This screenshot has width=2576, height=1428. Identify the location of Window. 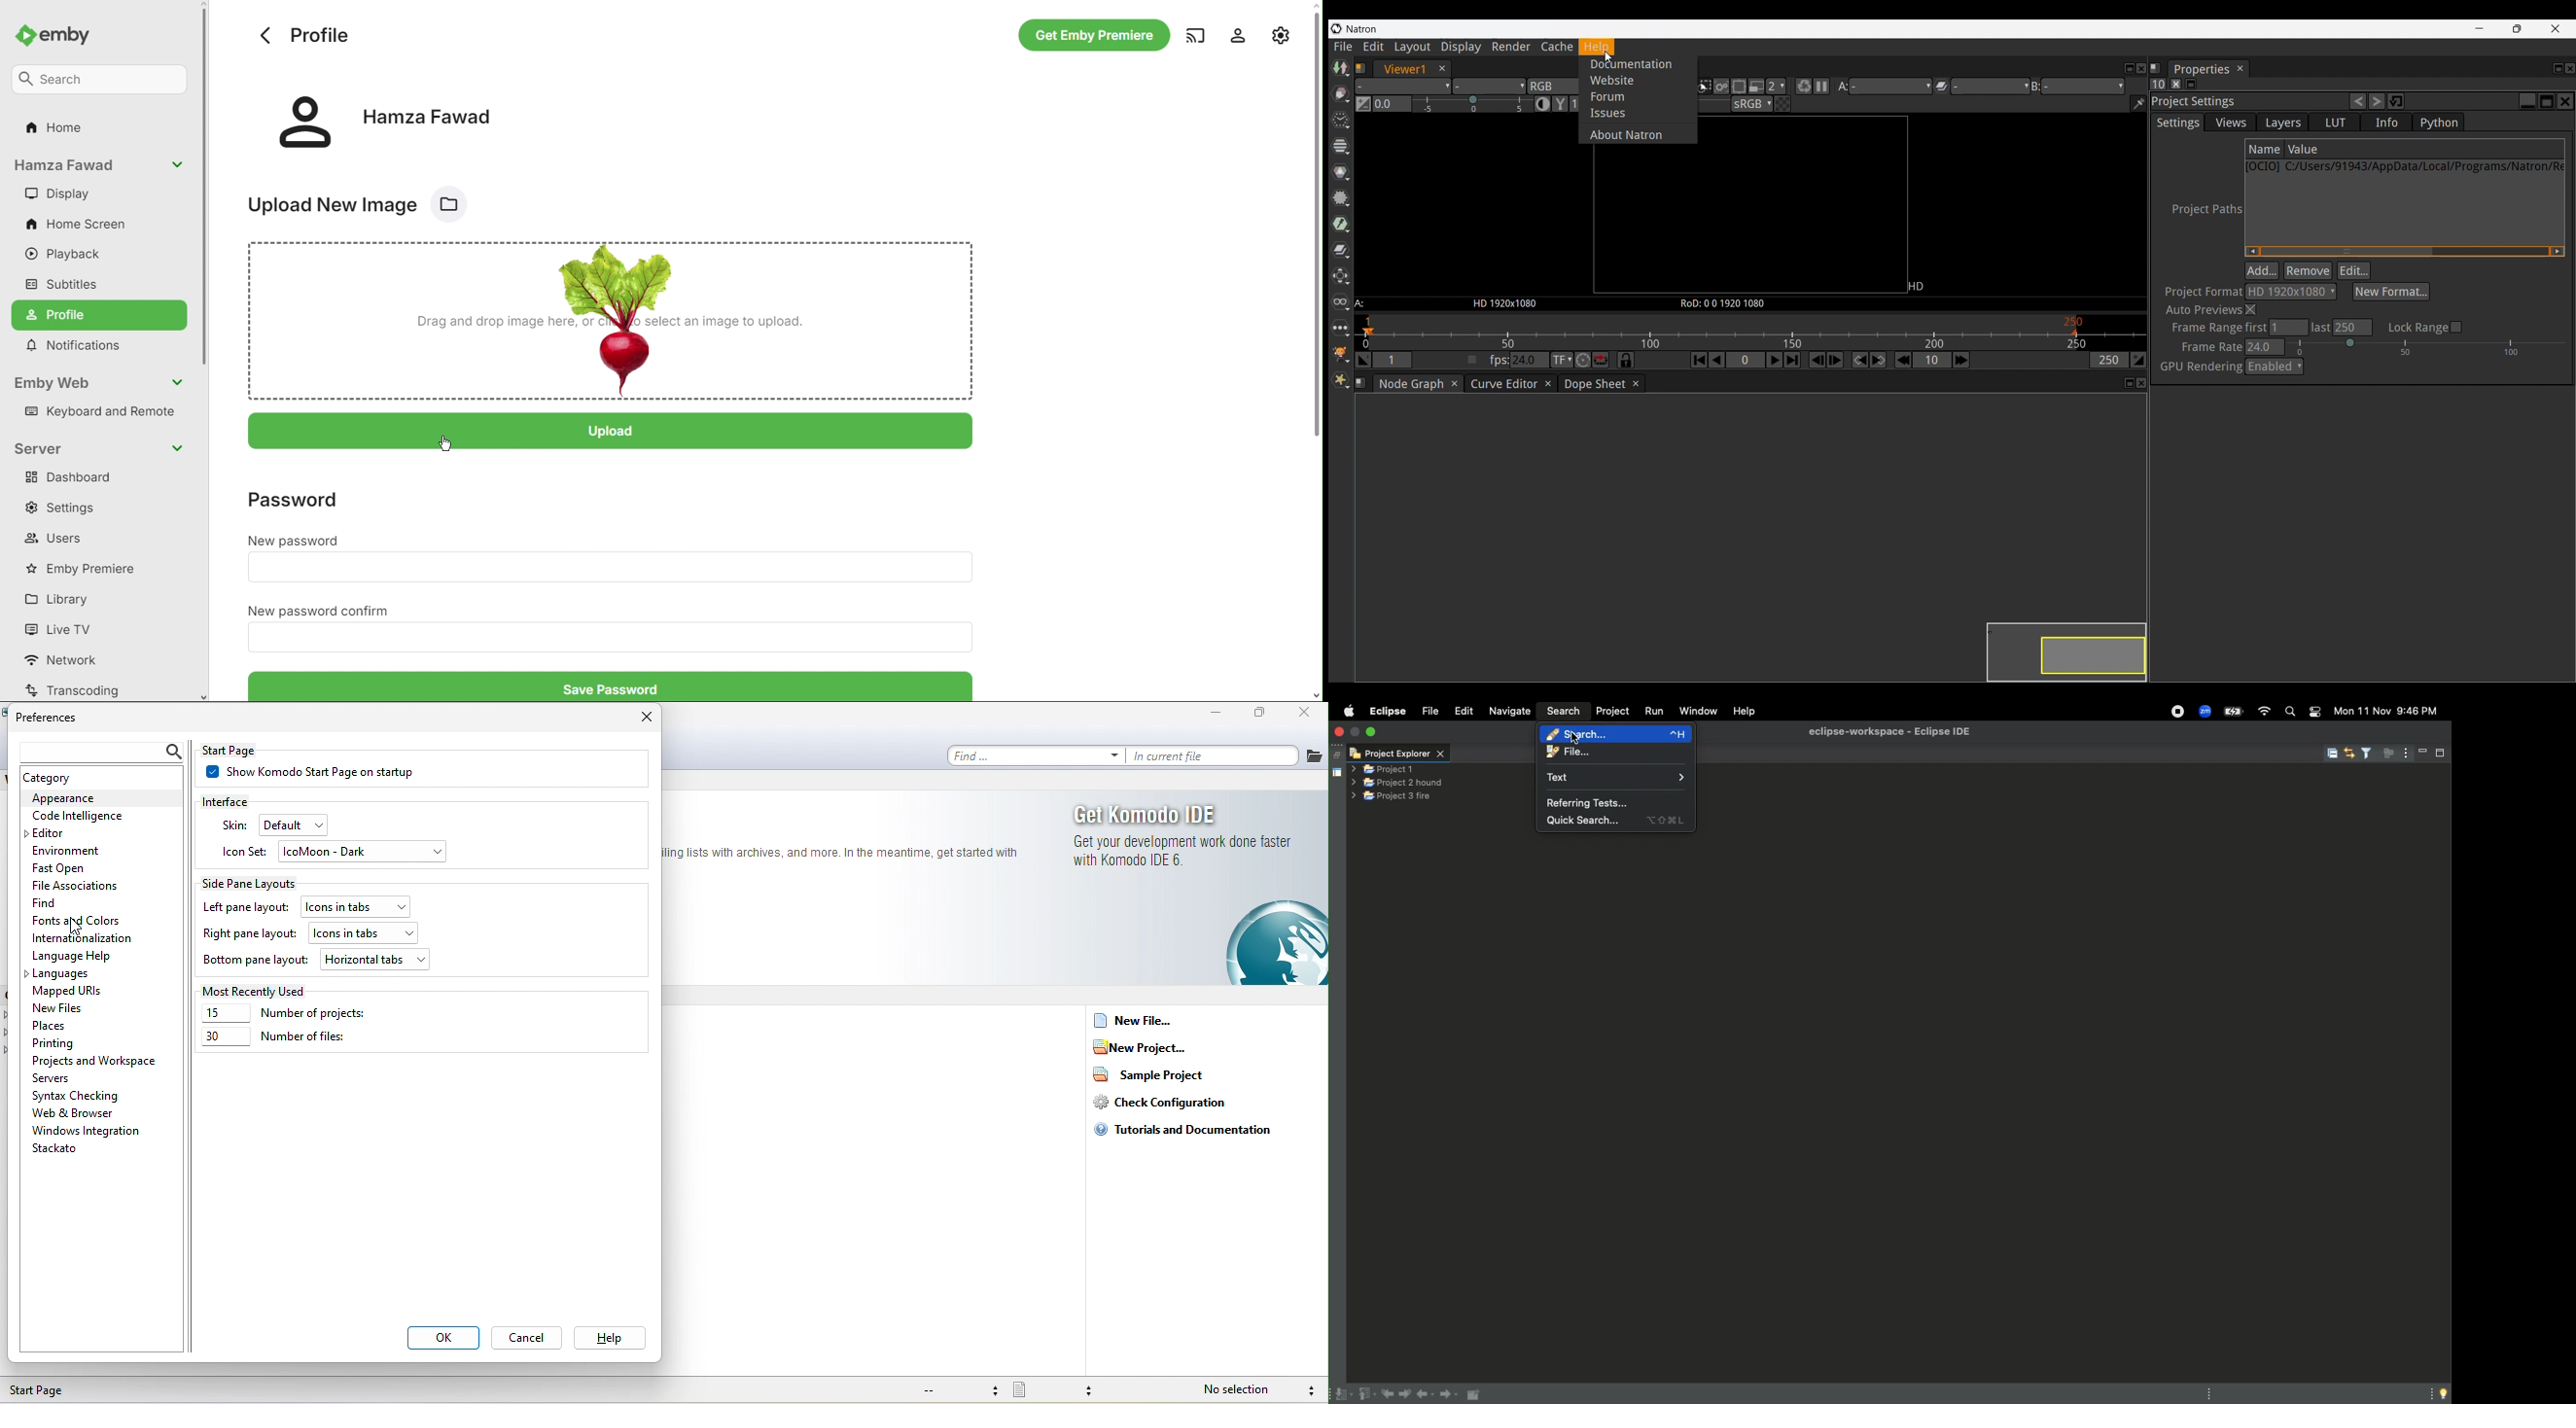
(1699, 711).